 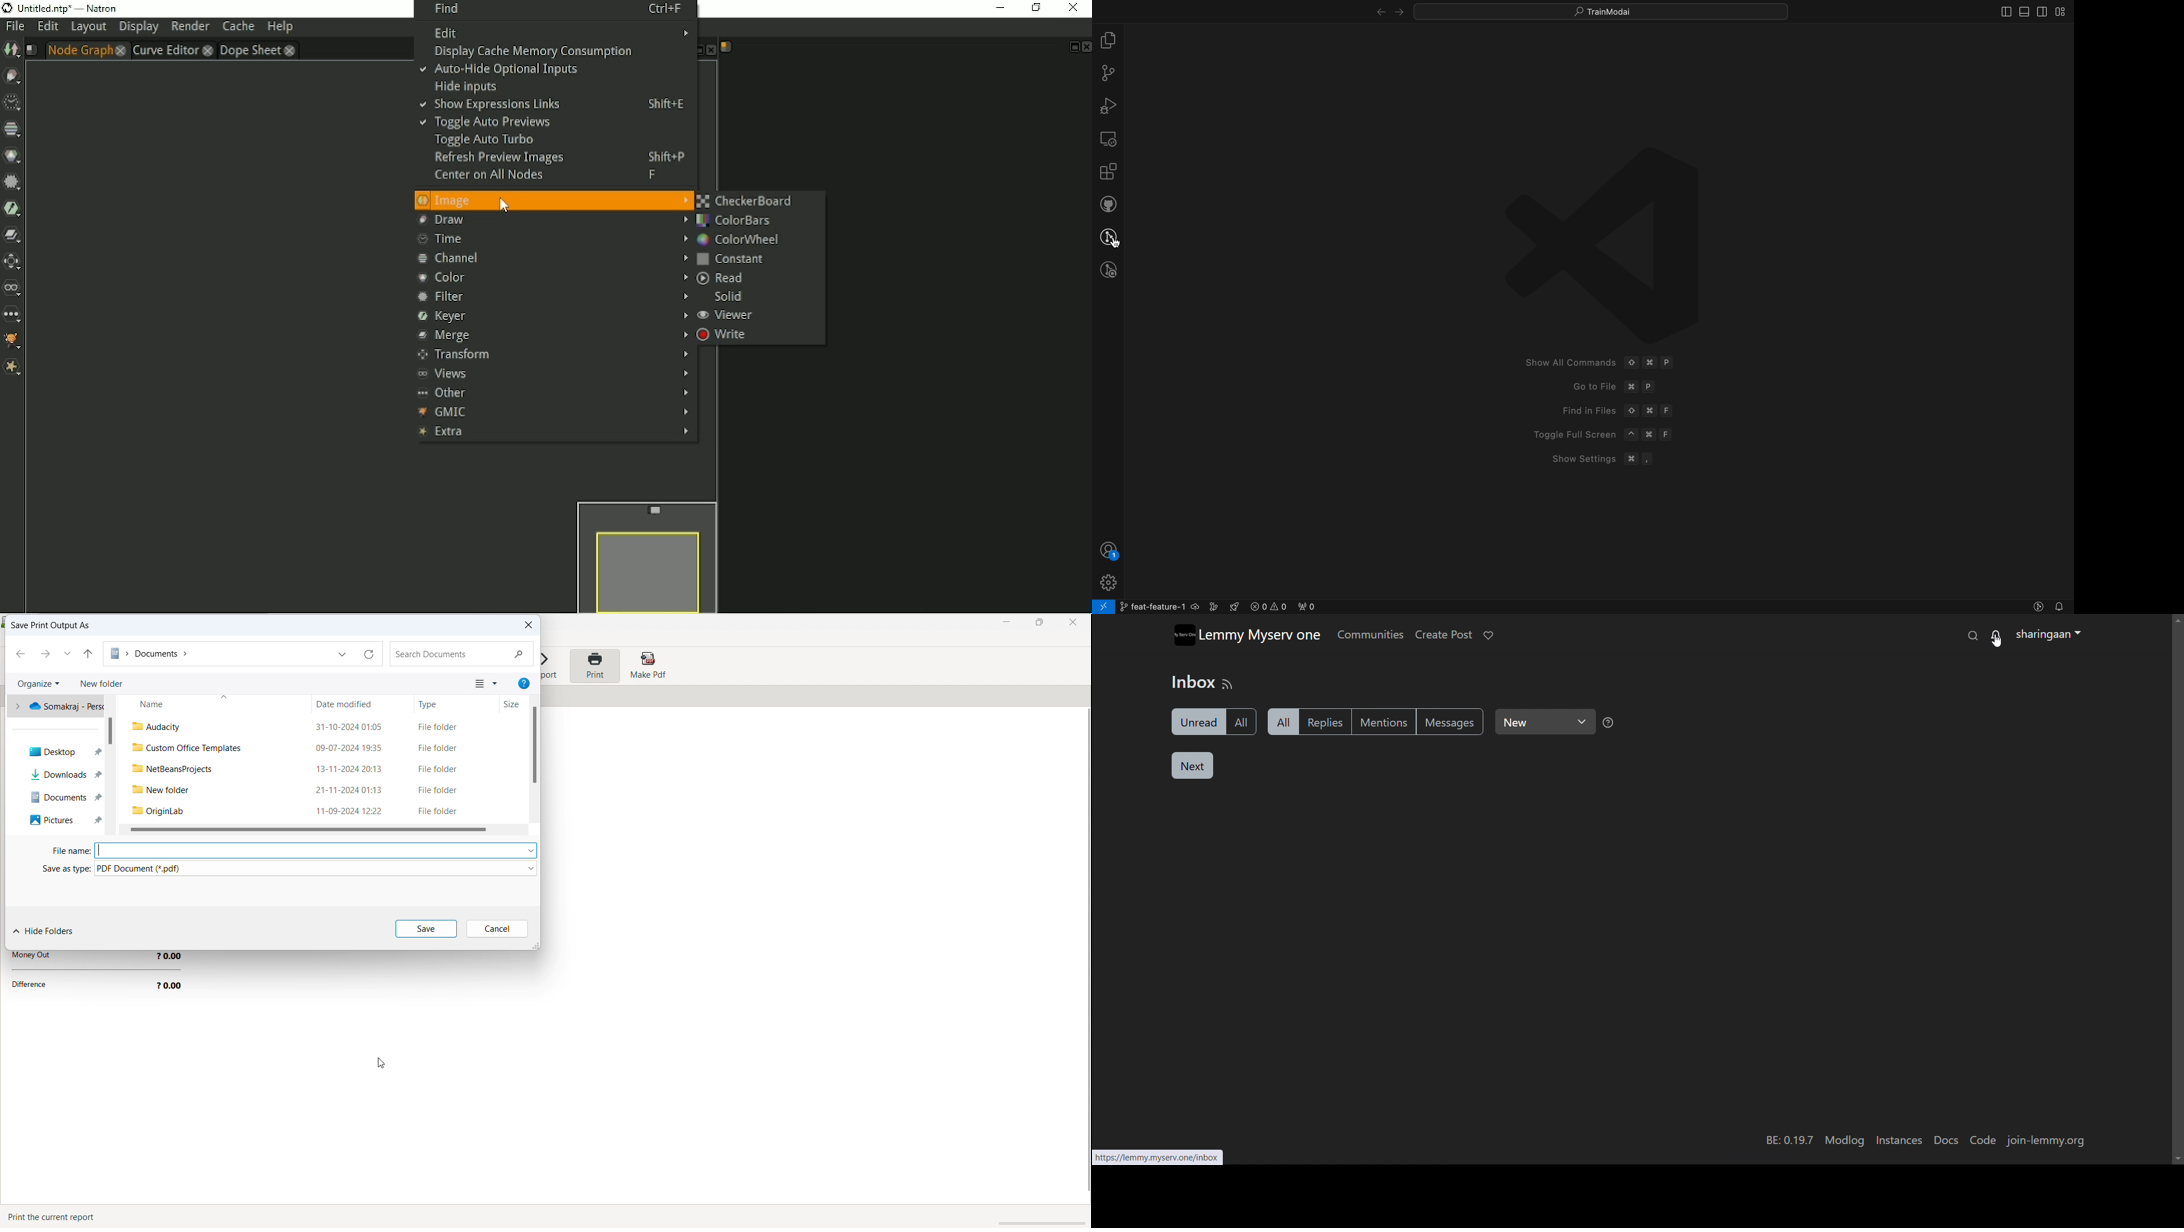 What do you see at coordinates (55, 869) in the screenshot?
I see `Save as type:` at bounding box center [55, 869].